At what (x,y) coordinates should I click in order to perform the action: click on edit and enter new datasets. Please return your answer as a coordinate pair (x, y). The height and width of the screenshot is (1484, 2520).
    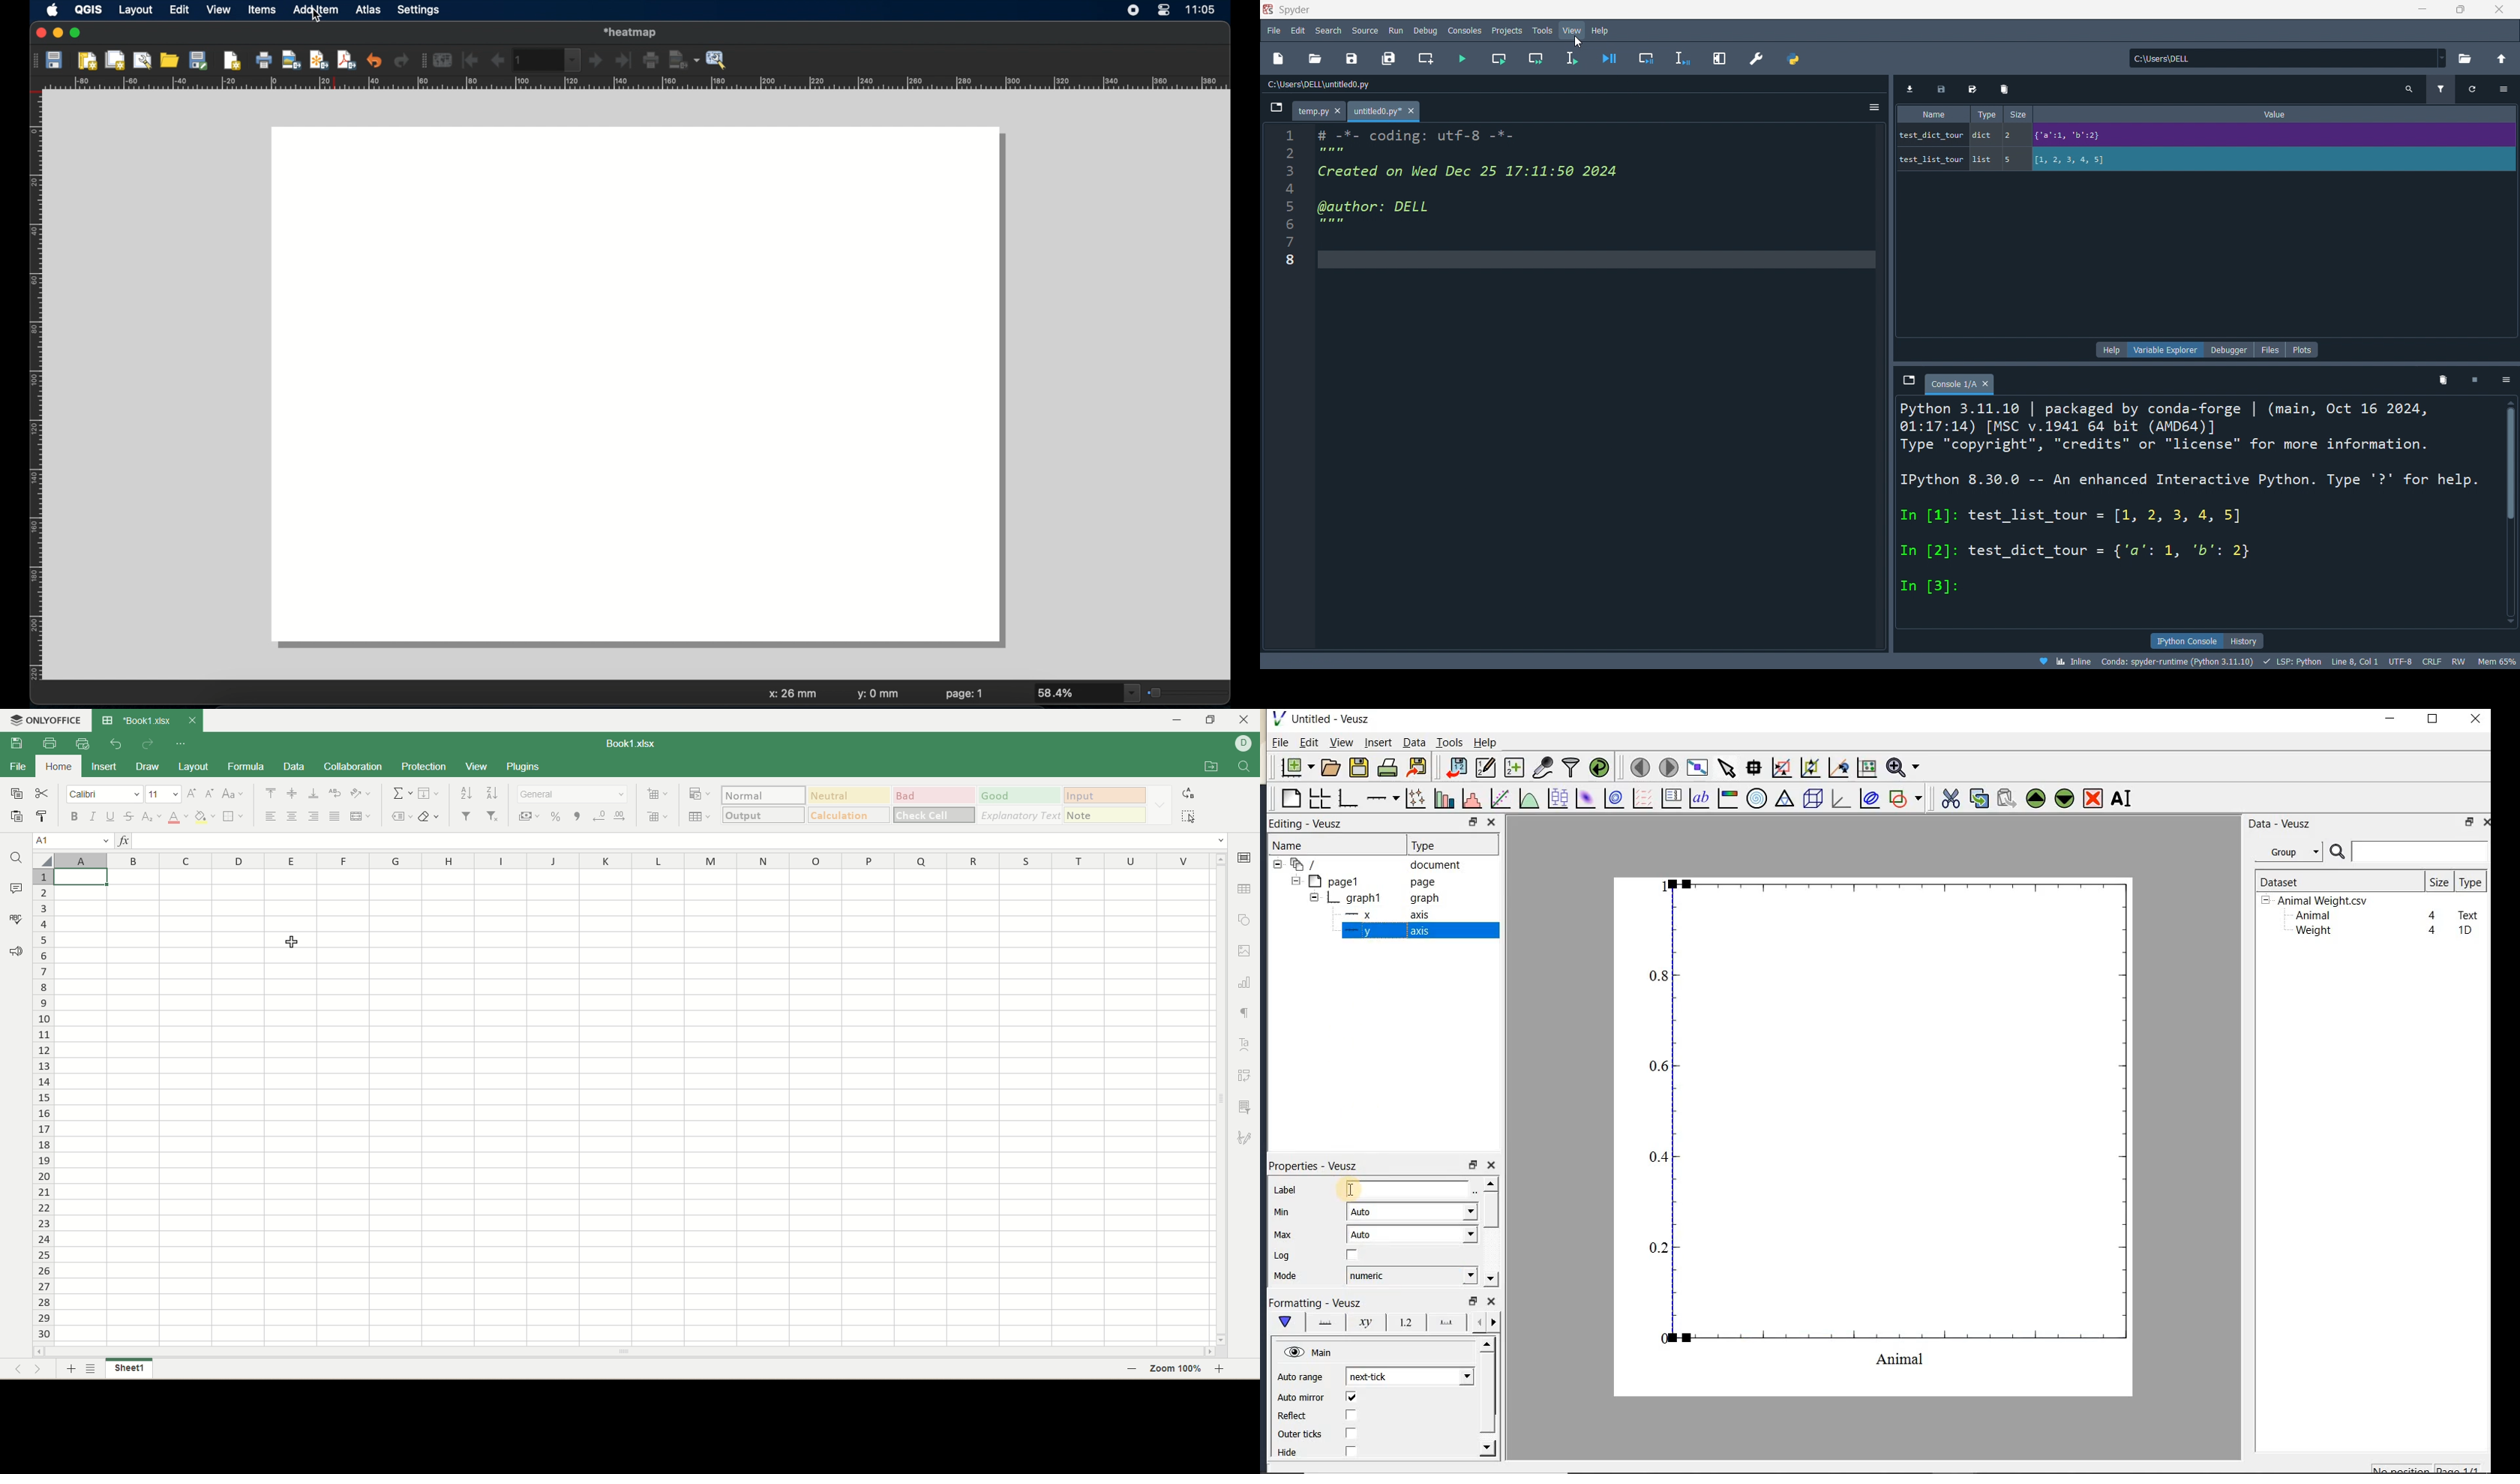
    Looking at the image, I should click on (1485, 768).